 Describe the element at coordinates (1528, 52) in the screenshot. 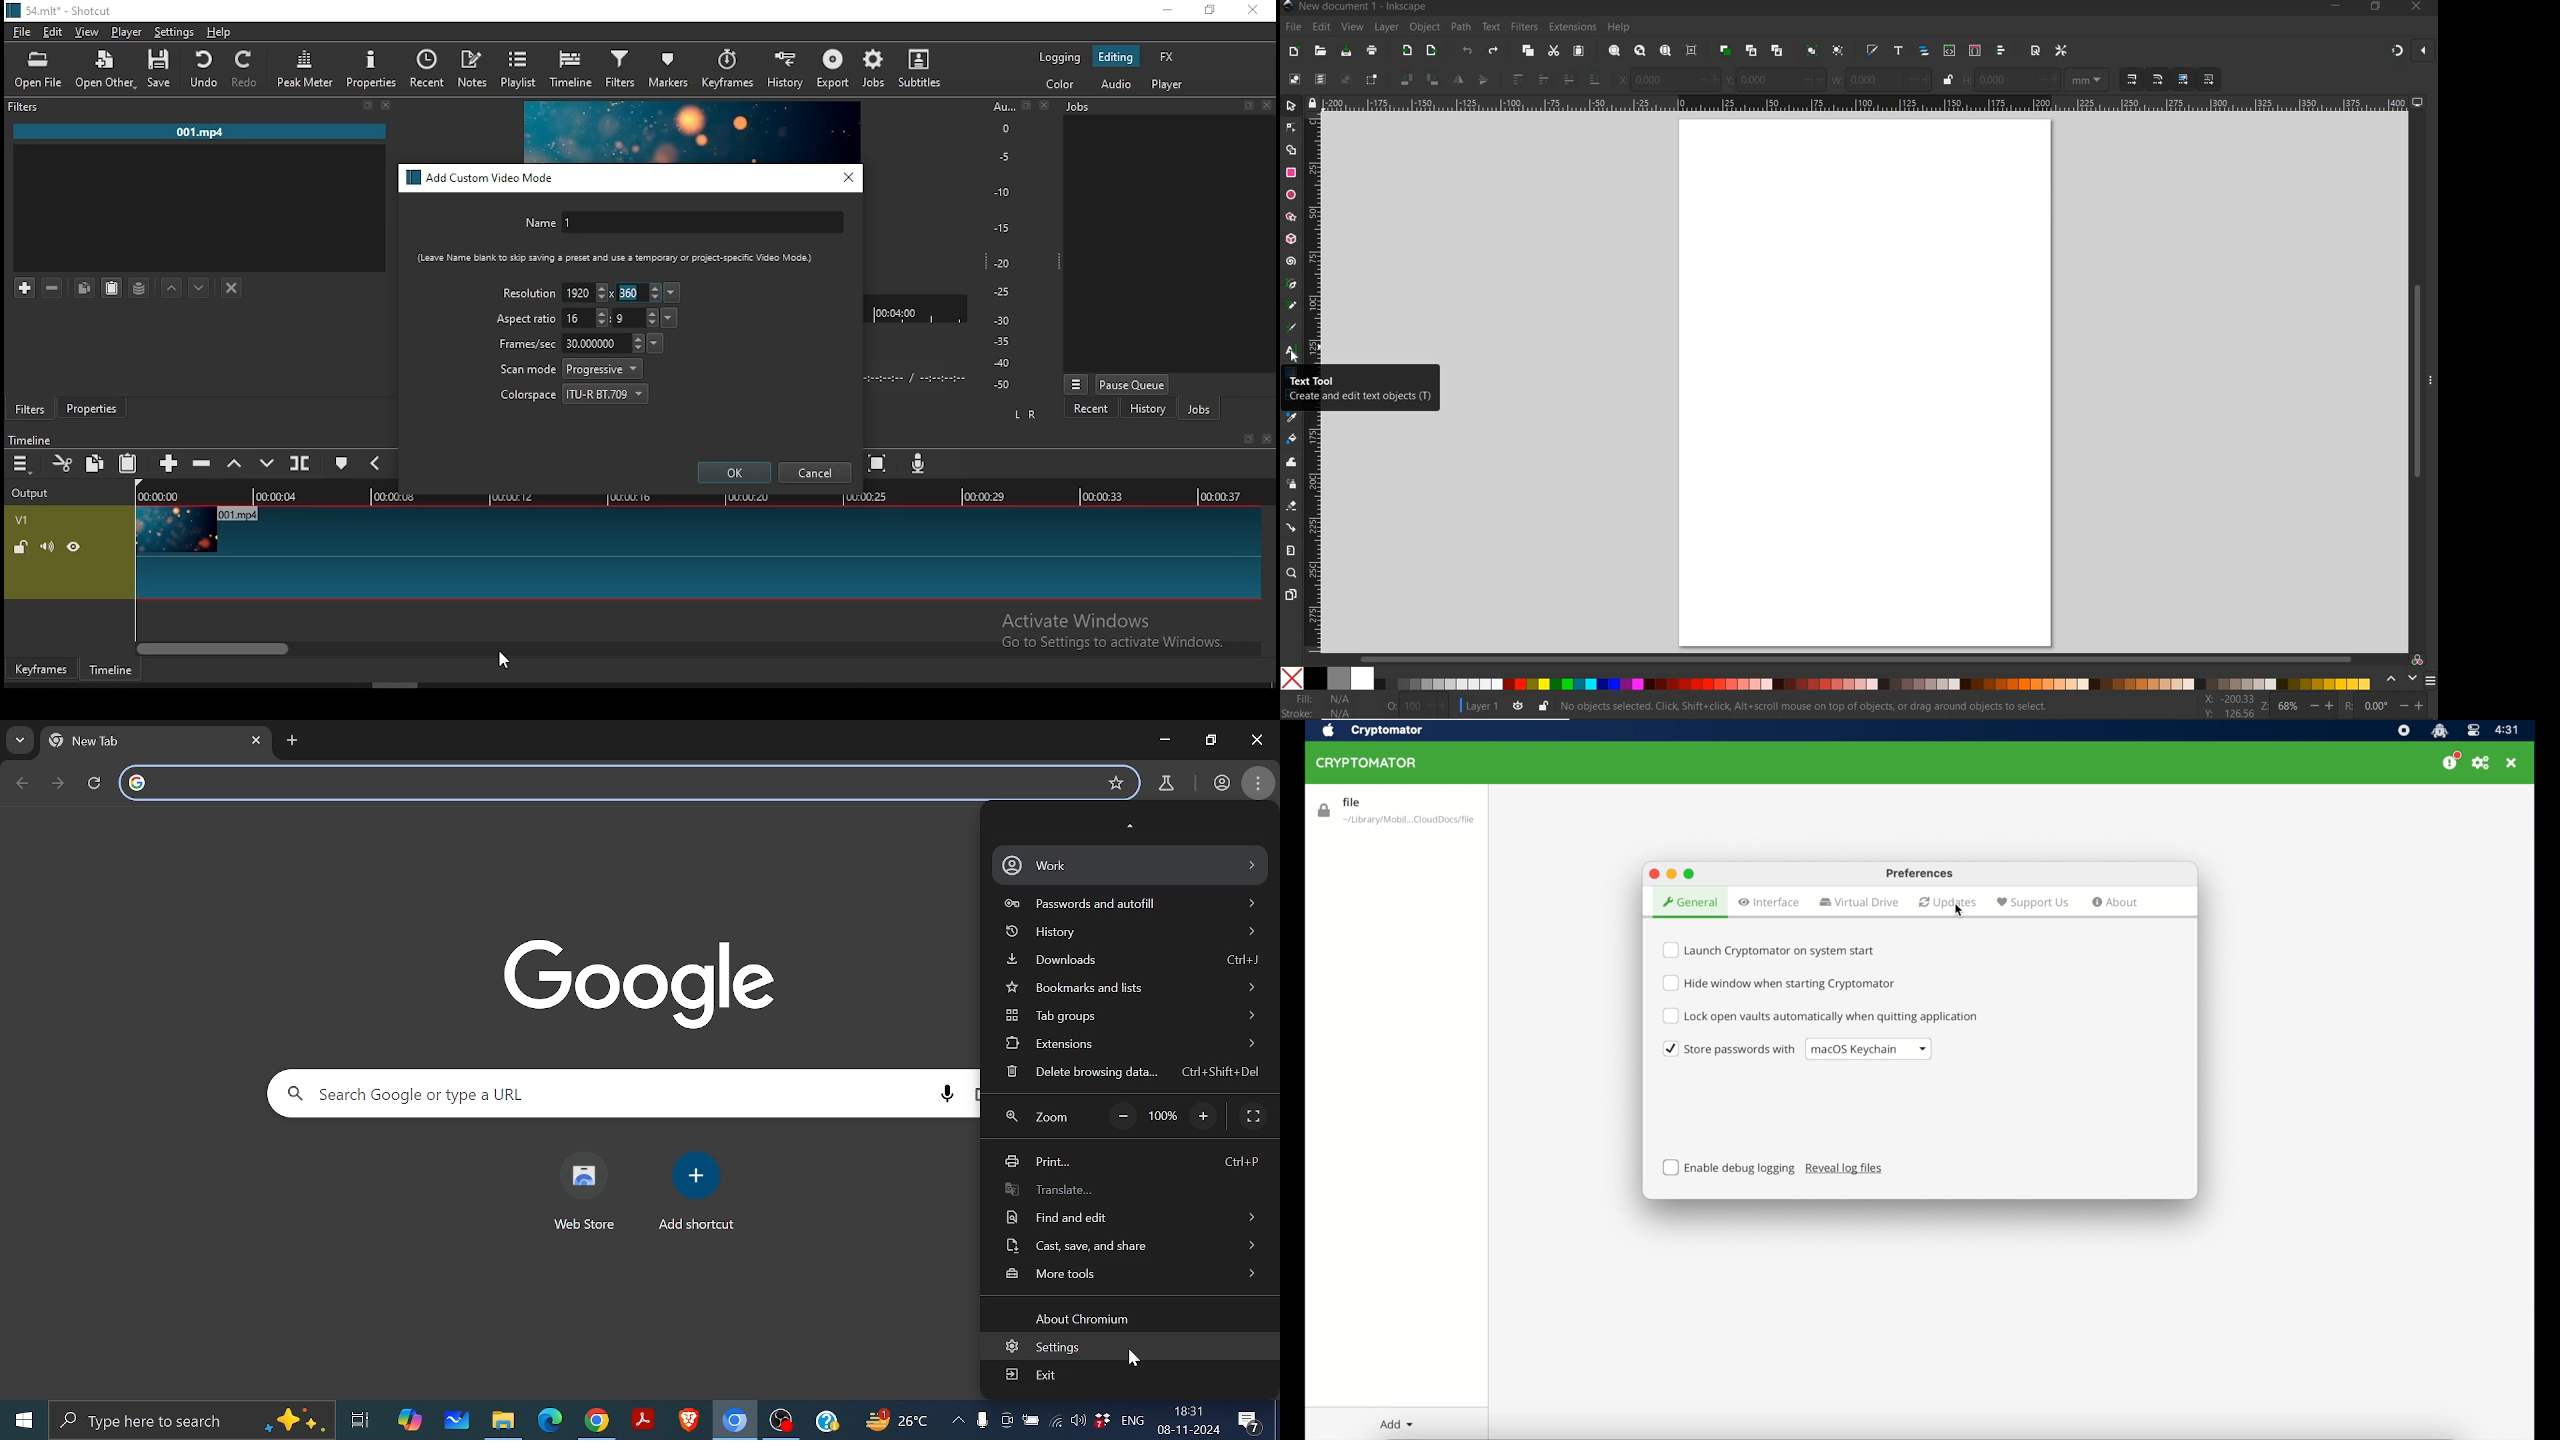

I see `copy` at that location.